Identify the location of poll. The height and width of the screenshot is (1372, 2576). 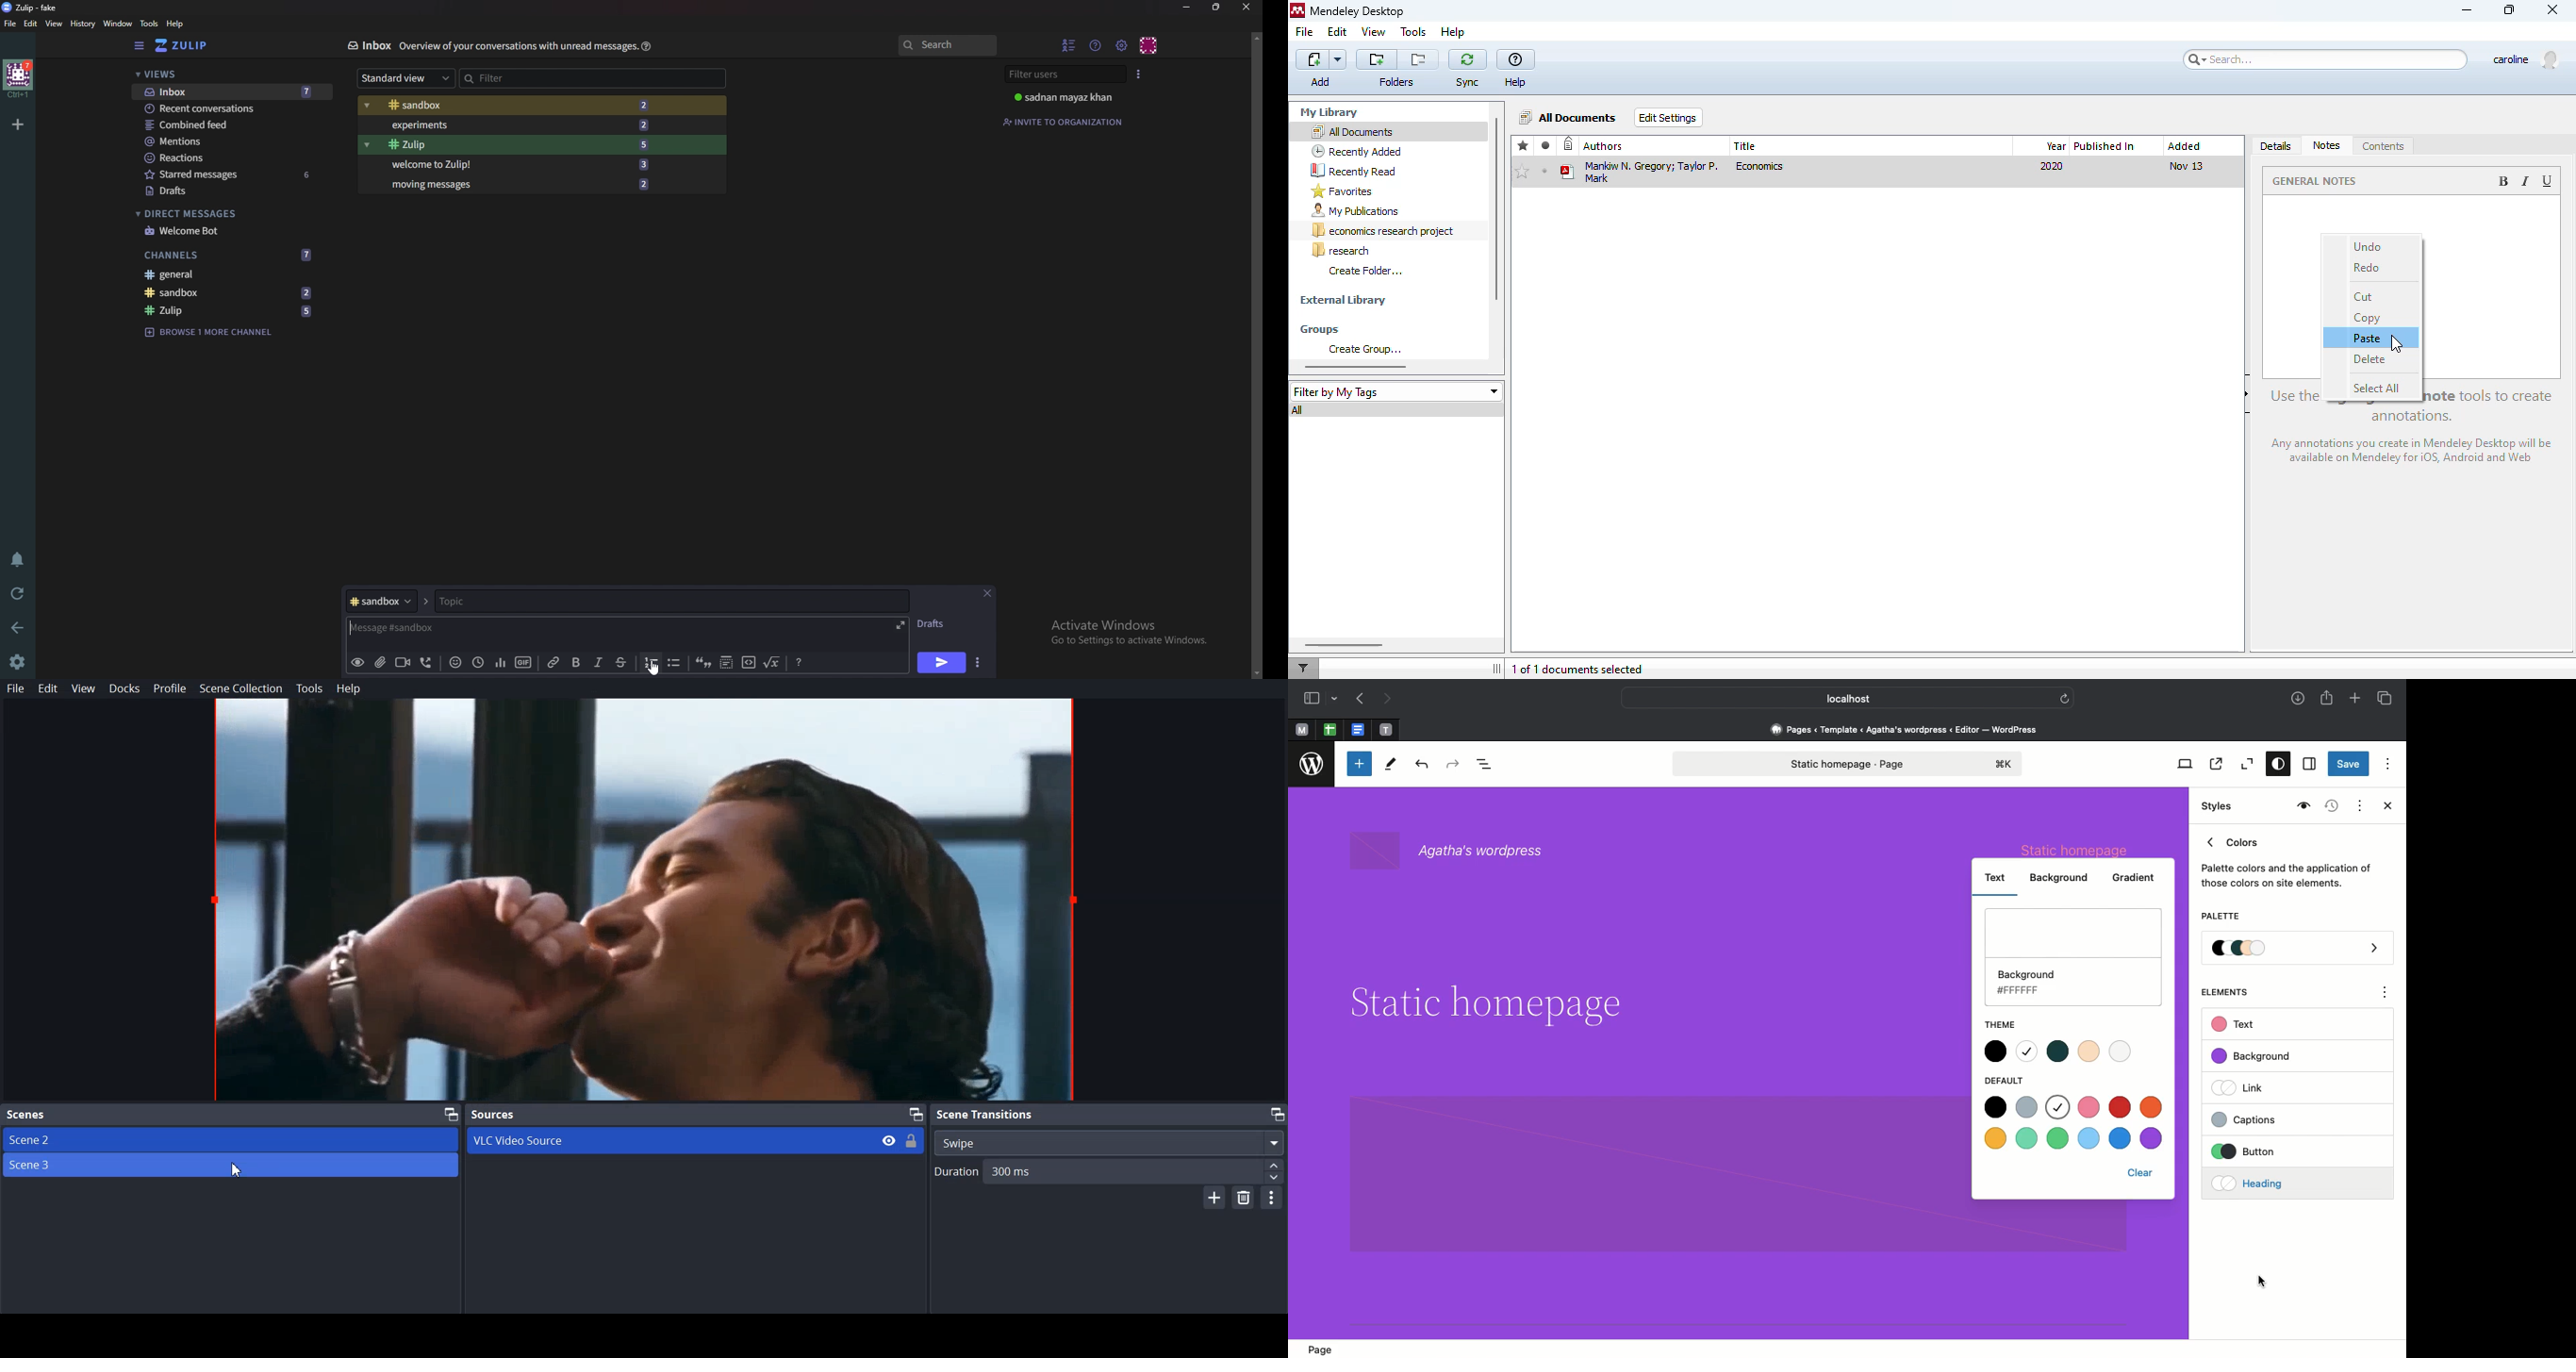
(498, 662).